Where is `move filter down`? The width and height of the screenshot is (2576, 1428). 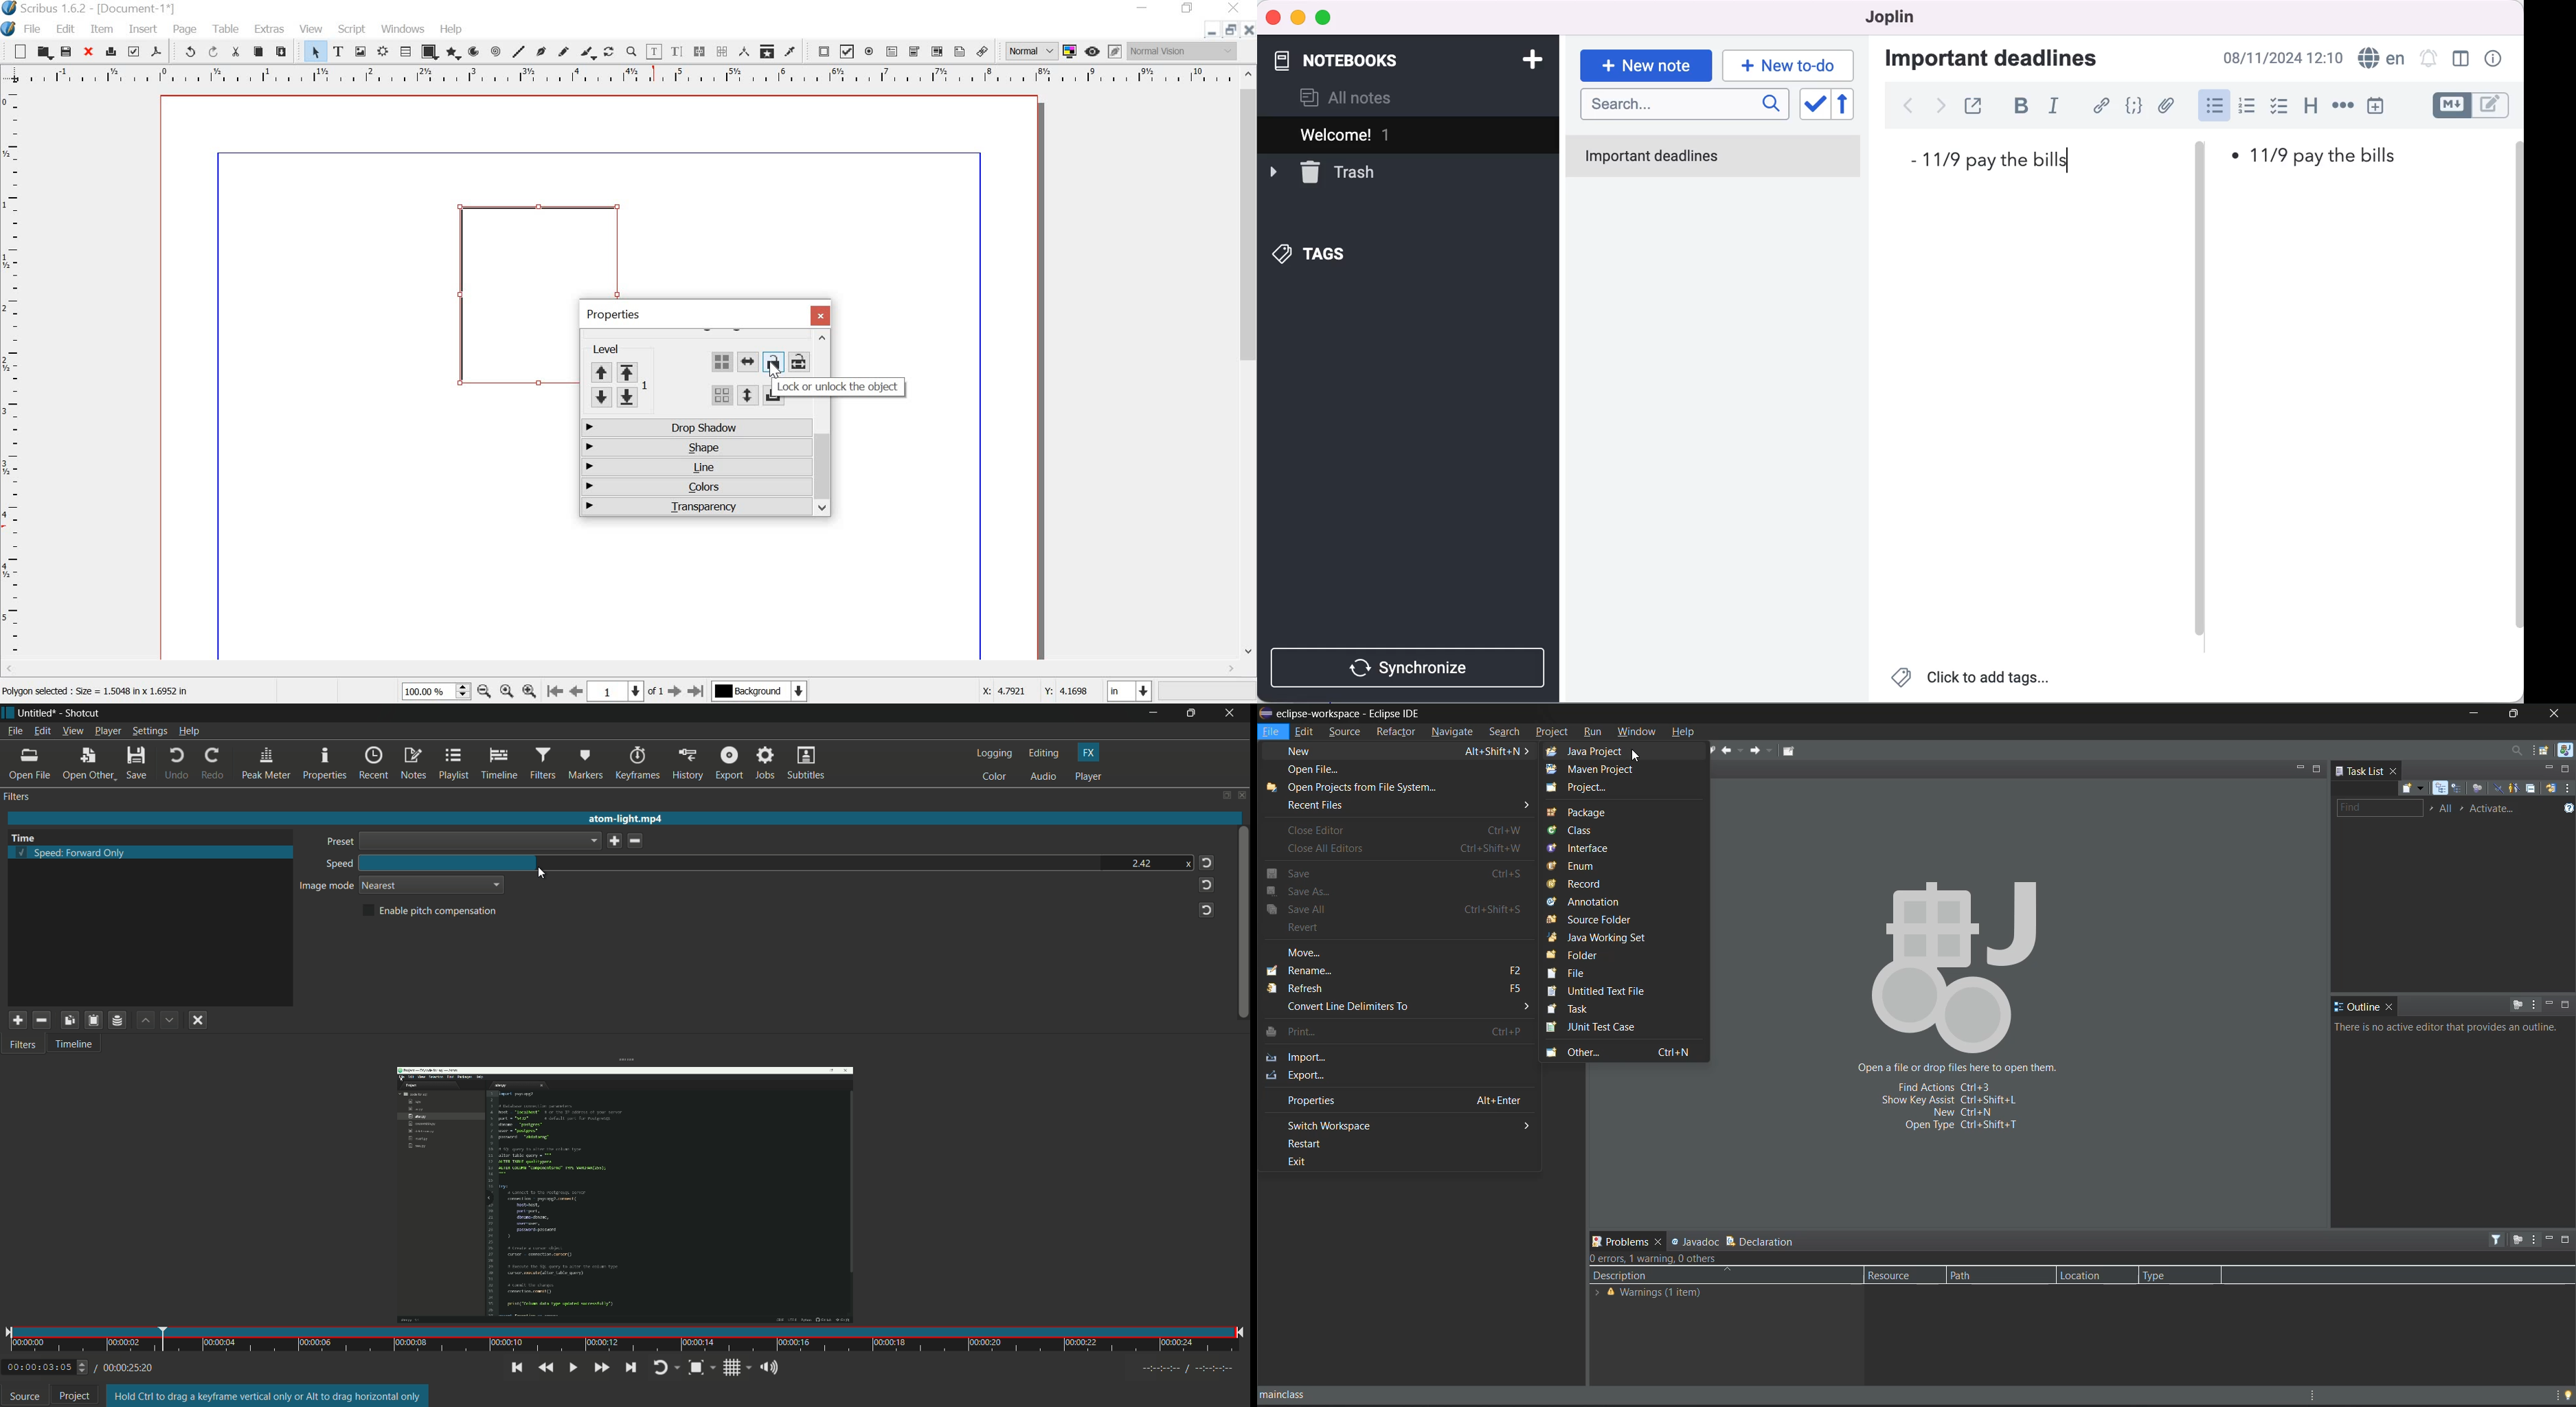
move filter down is located at coordinates (170, 1020).